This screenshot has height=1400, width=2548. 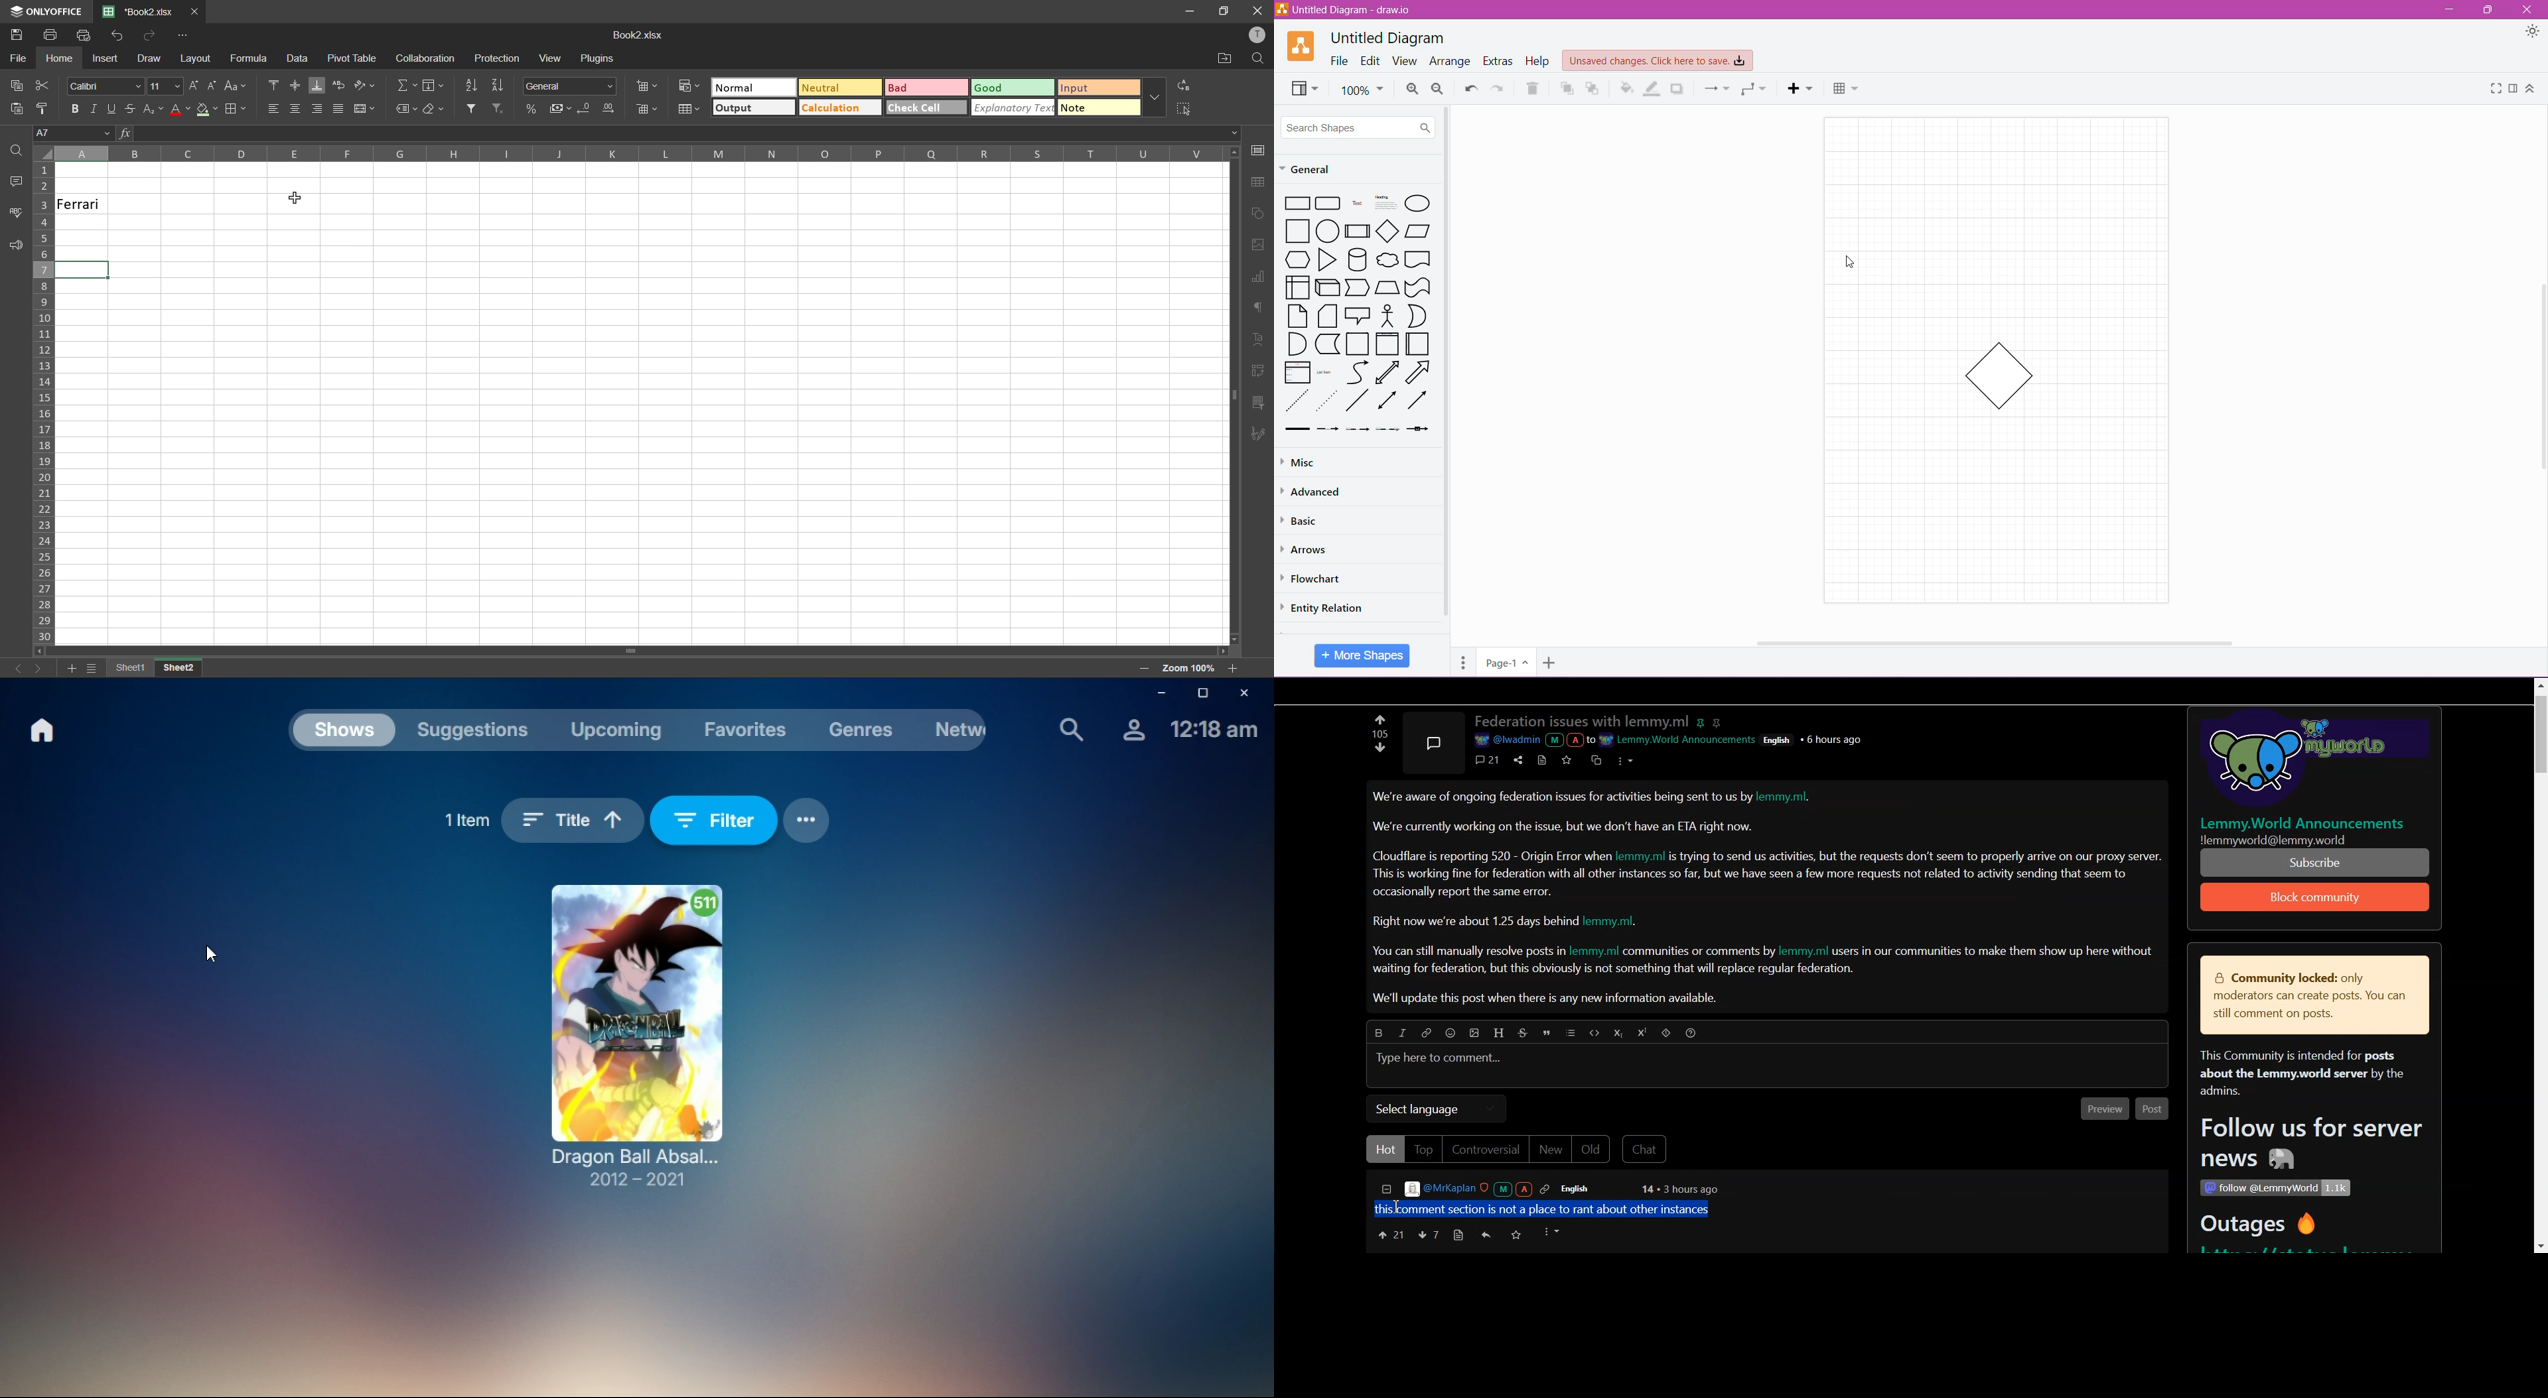 What do you see at coordinates (1011, 88) in the screenshot?
I see `good` at bounding box center [1011, 88].